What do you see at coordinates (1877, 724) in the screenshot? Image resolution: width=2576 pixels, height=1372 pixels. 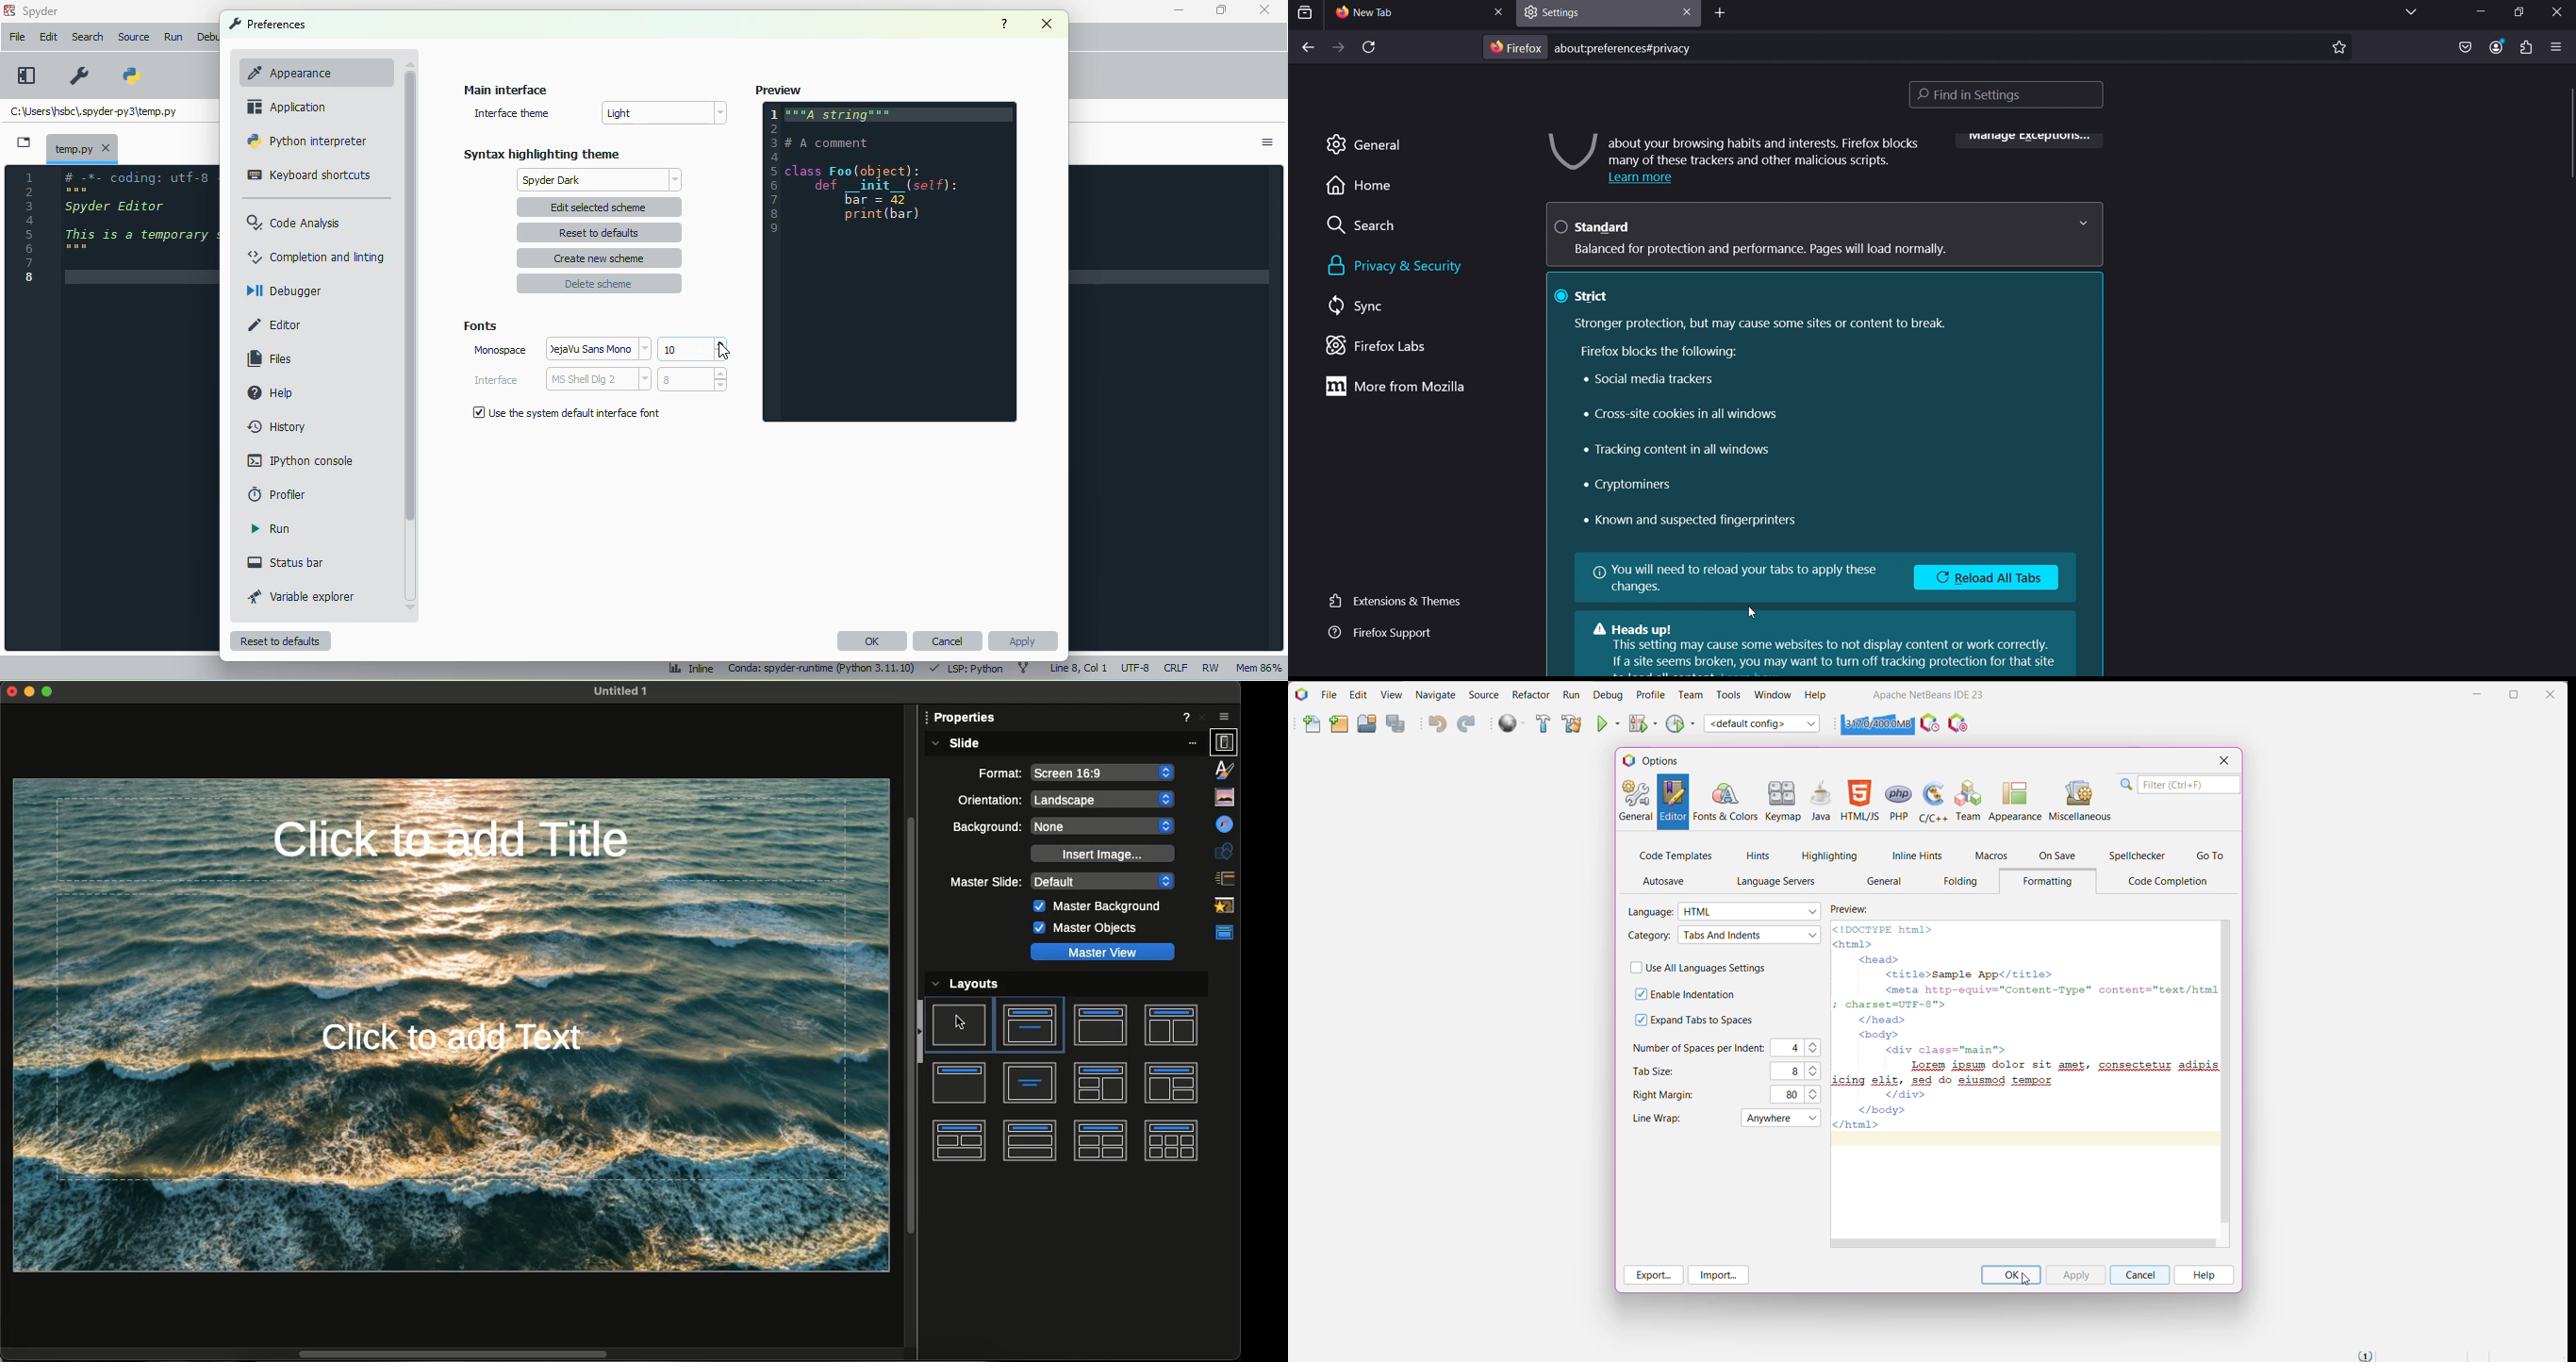 I see `Click to force garbage collection` at bounding box center [1877, 724].